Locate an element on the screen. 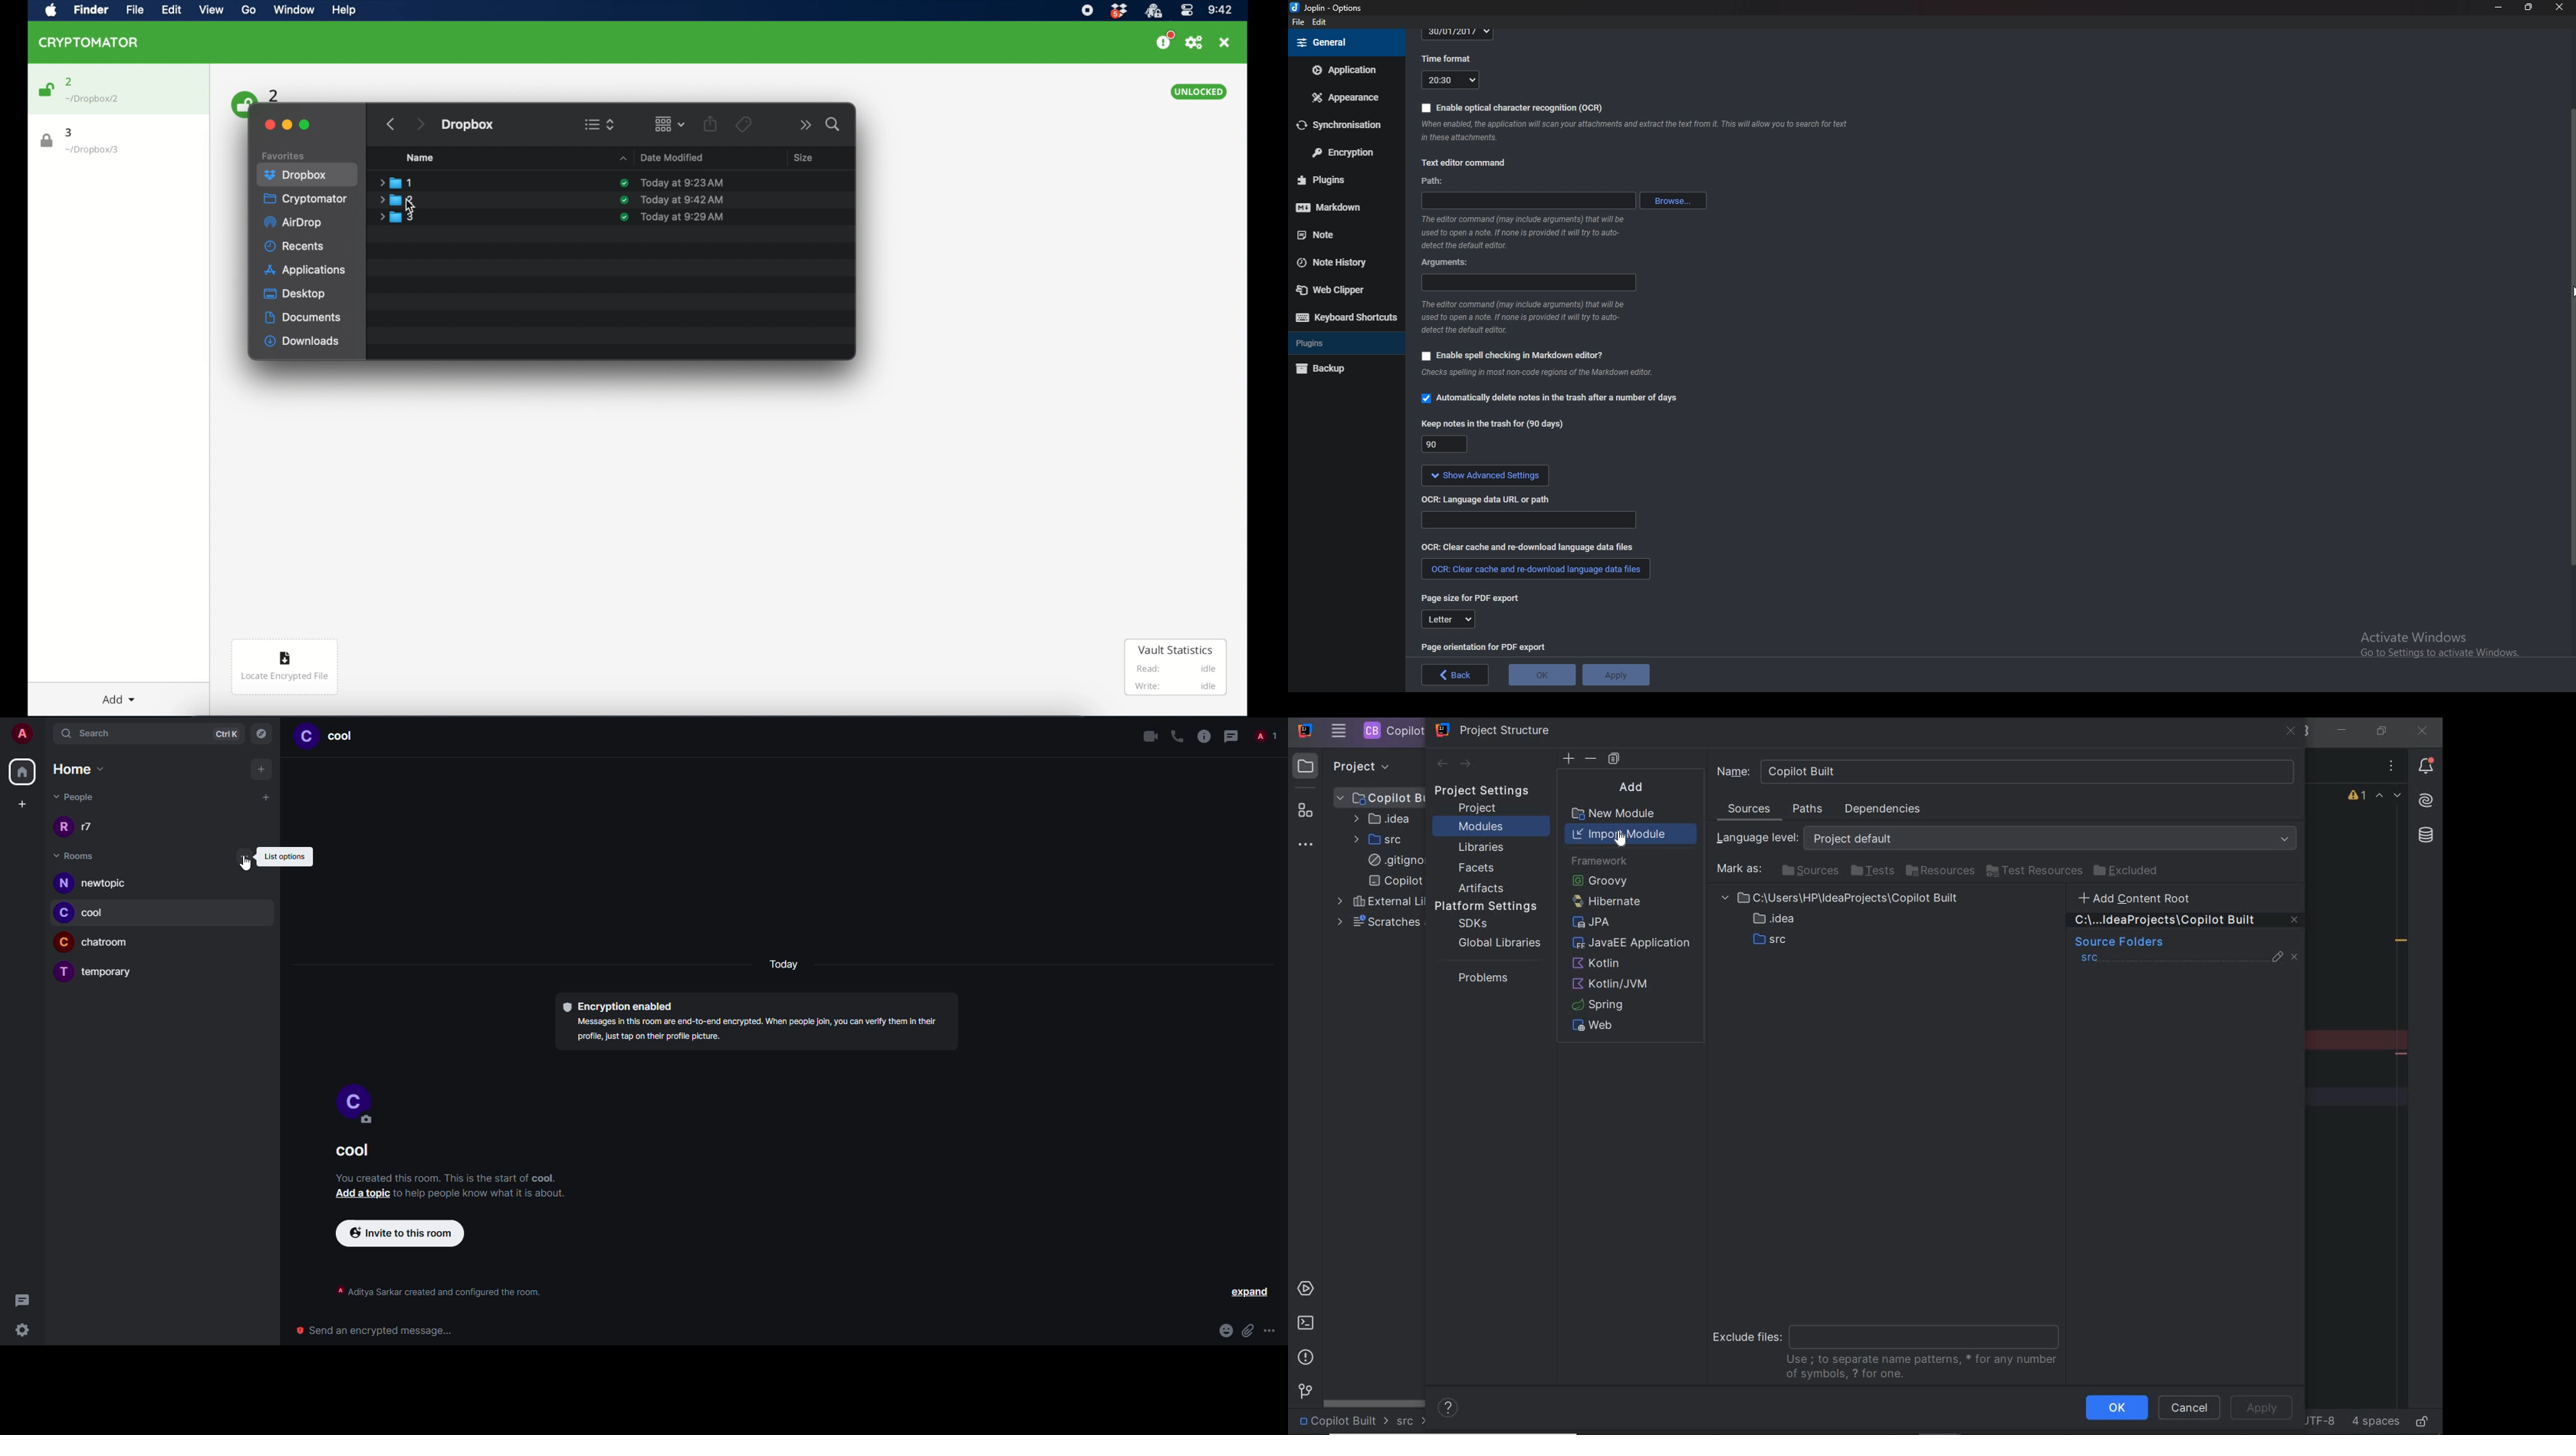 The width and height of the screenshot is (2576, 1456). Arguments is located at coordinates (1527, 281).